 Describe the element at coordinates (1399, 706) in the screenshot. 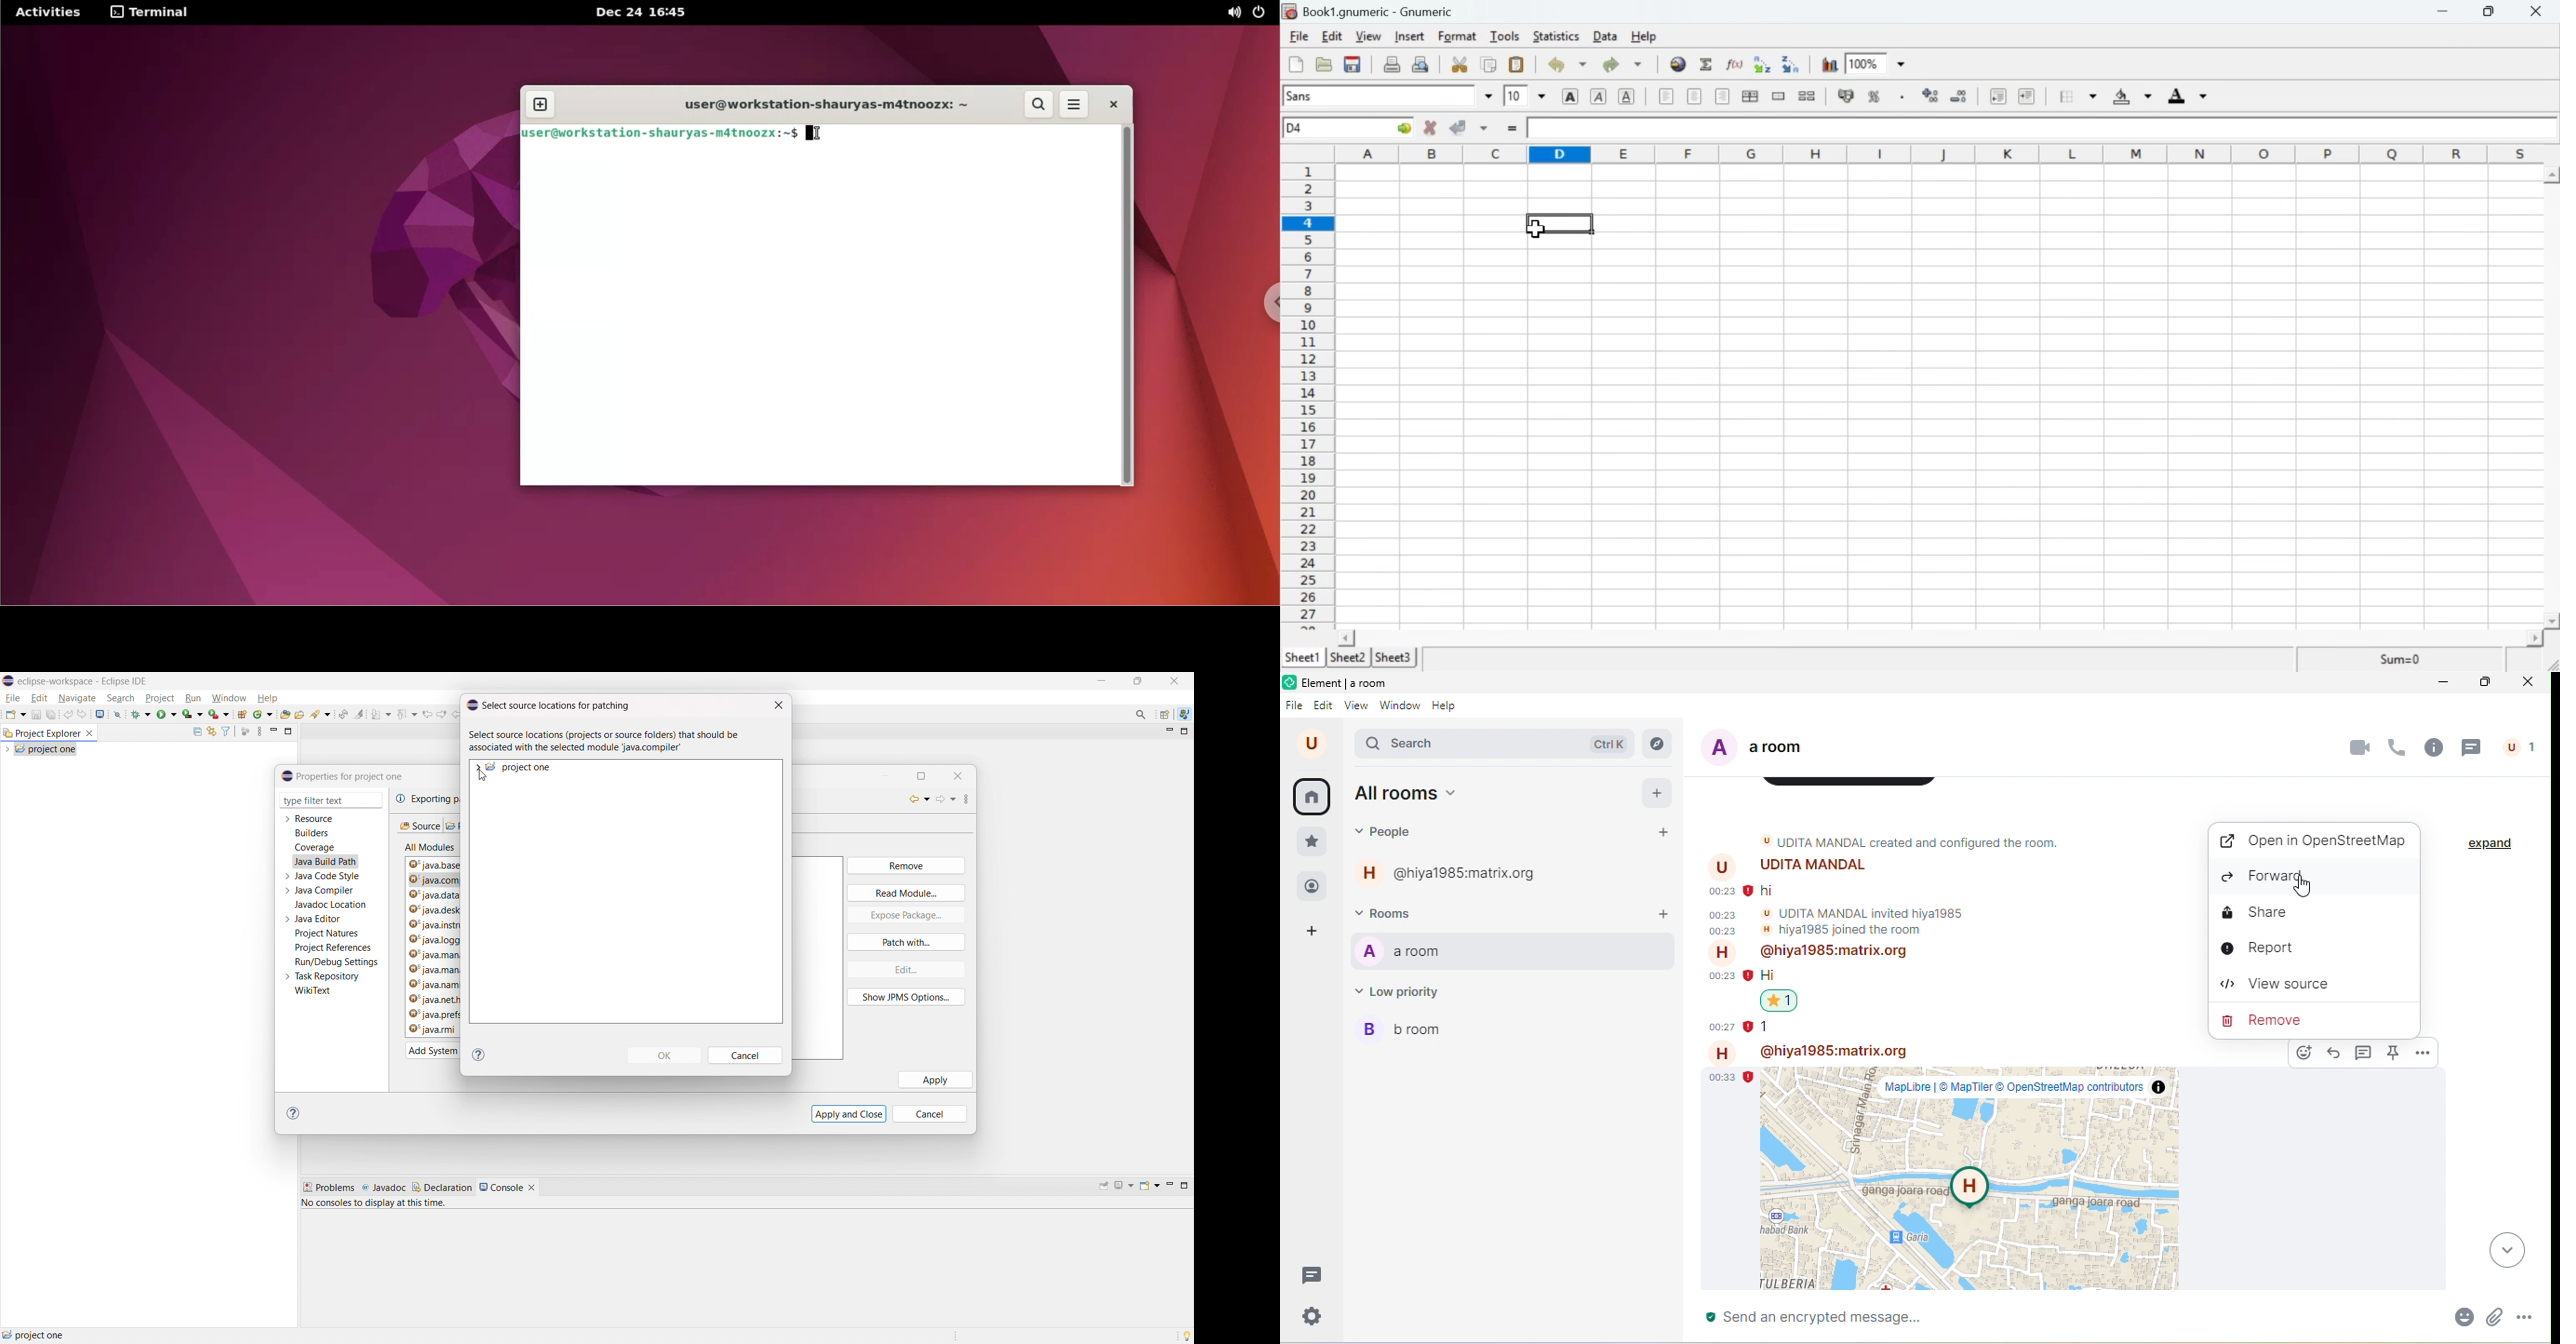

I see `window` at that location.